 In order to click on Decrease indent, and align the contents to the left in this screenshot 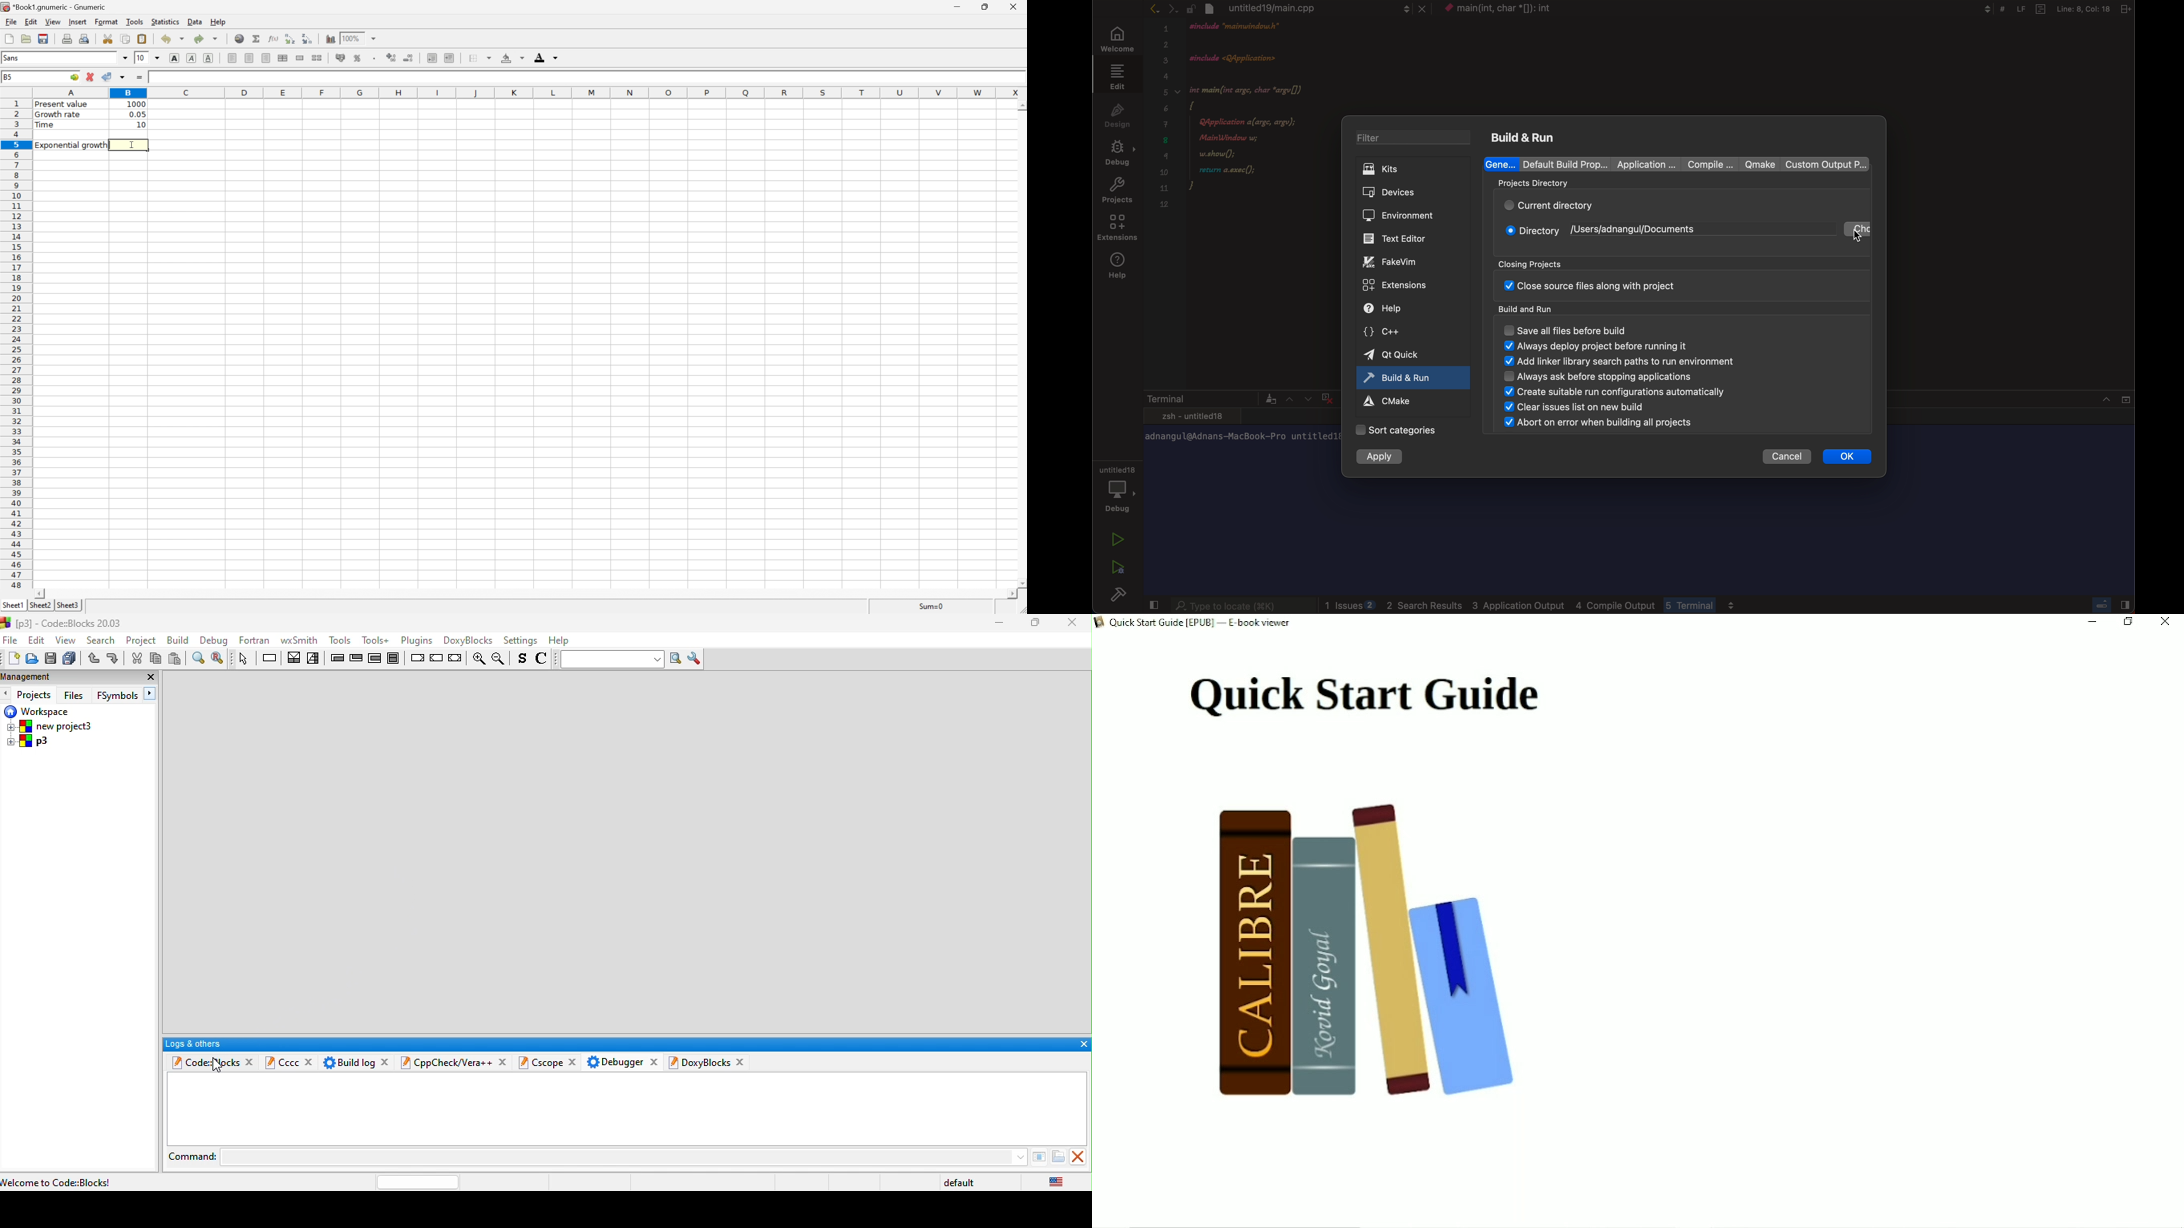, I will do `click(432, 57)`.